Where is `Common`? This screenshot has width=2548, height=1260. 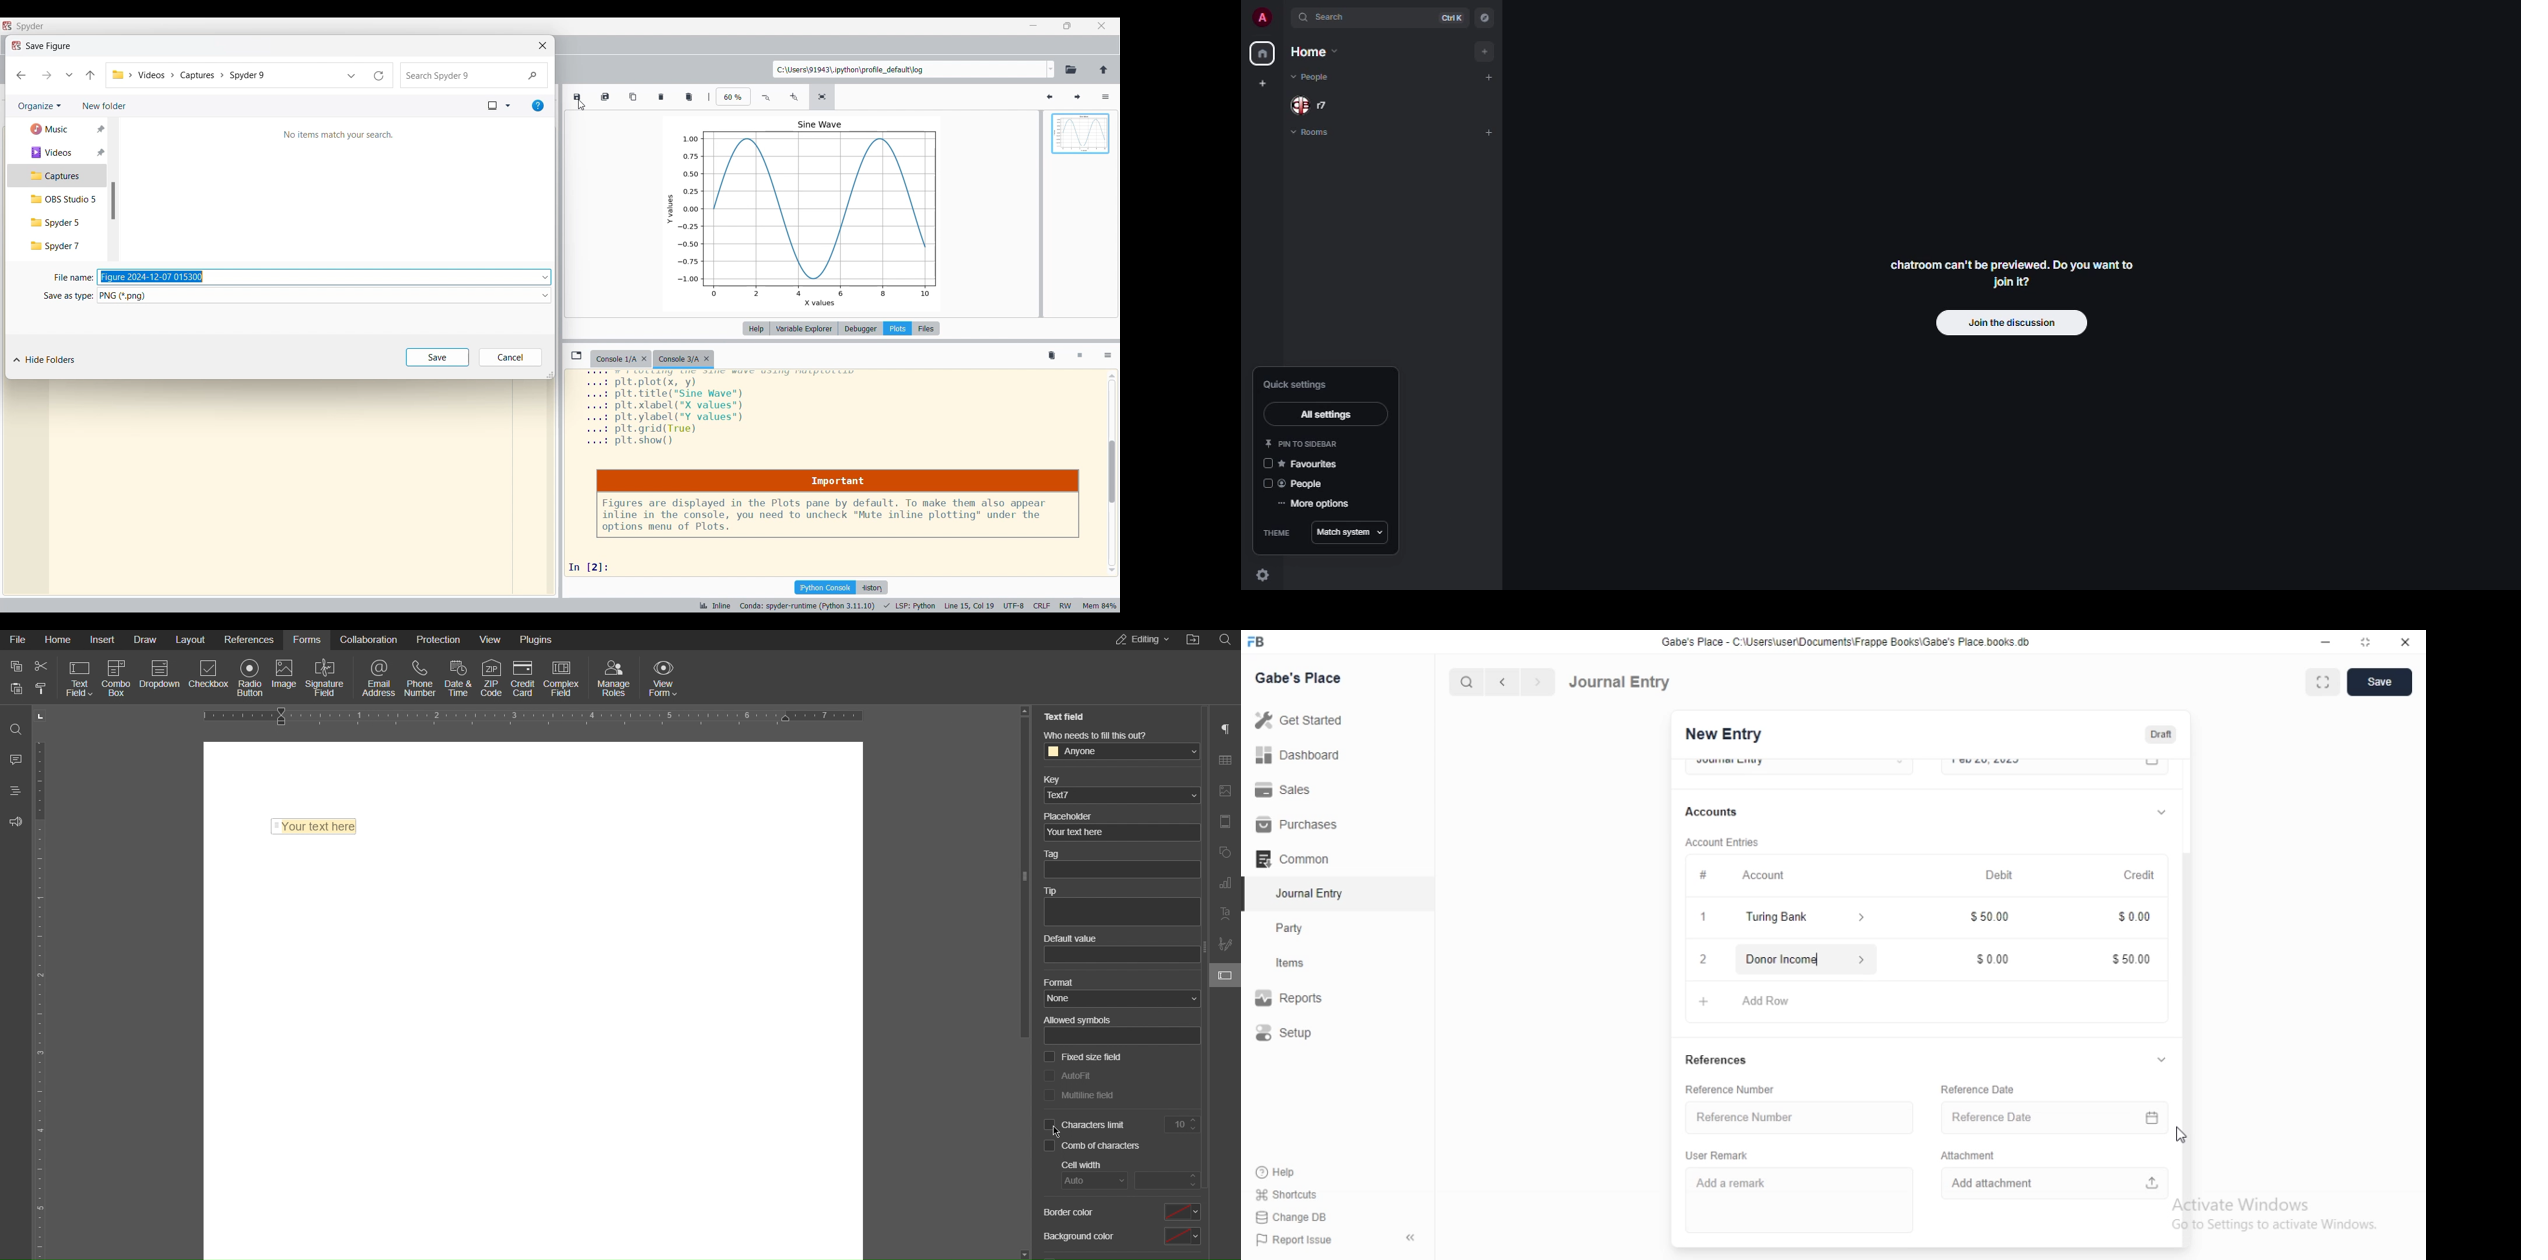 Common is located at coordinates (1298, 859).